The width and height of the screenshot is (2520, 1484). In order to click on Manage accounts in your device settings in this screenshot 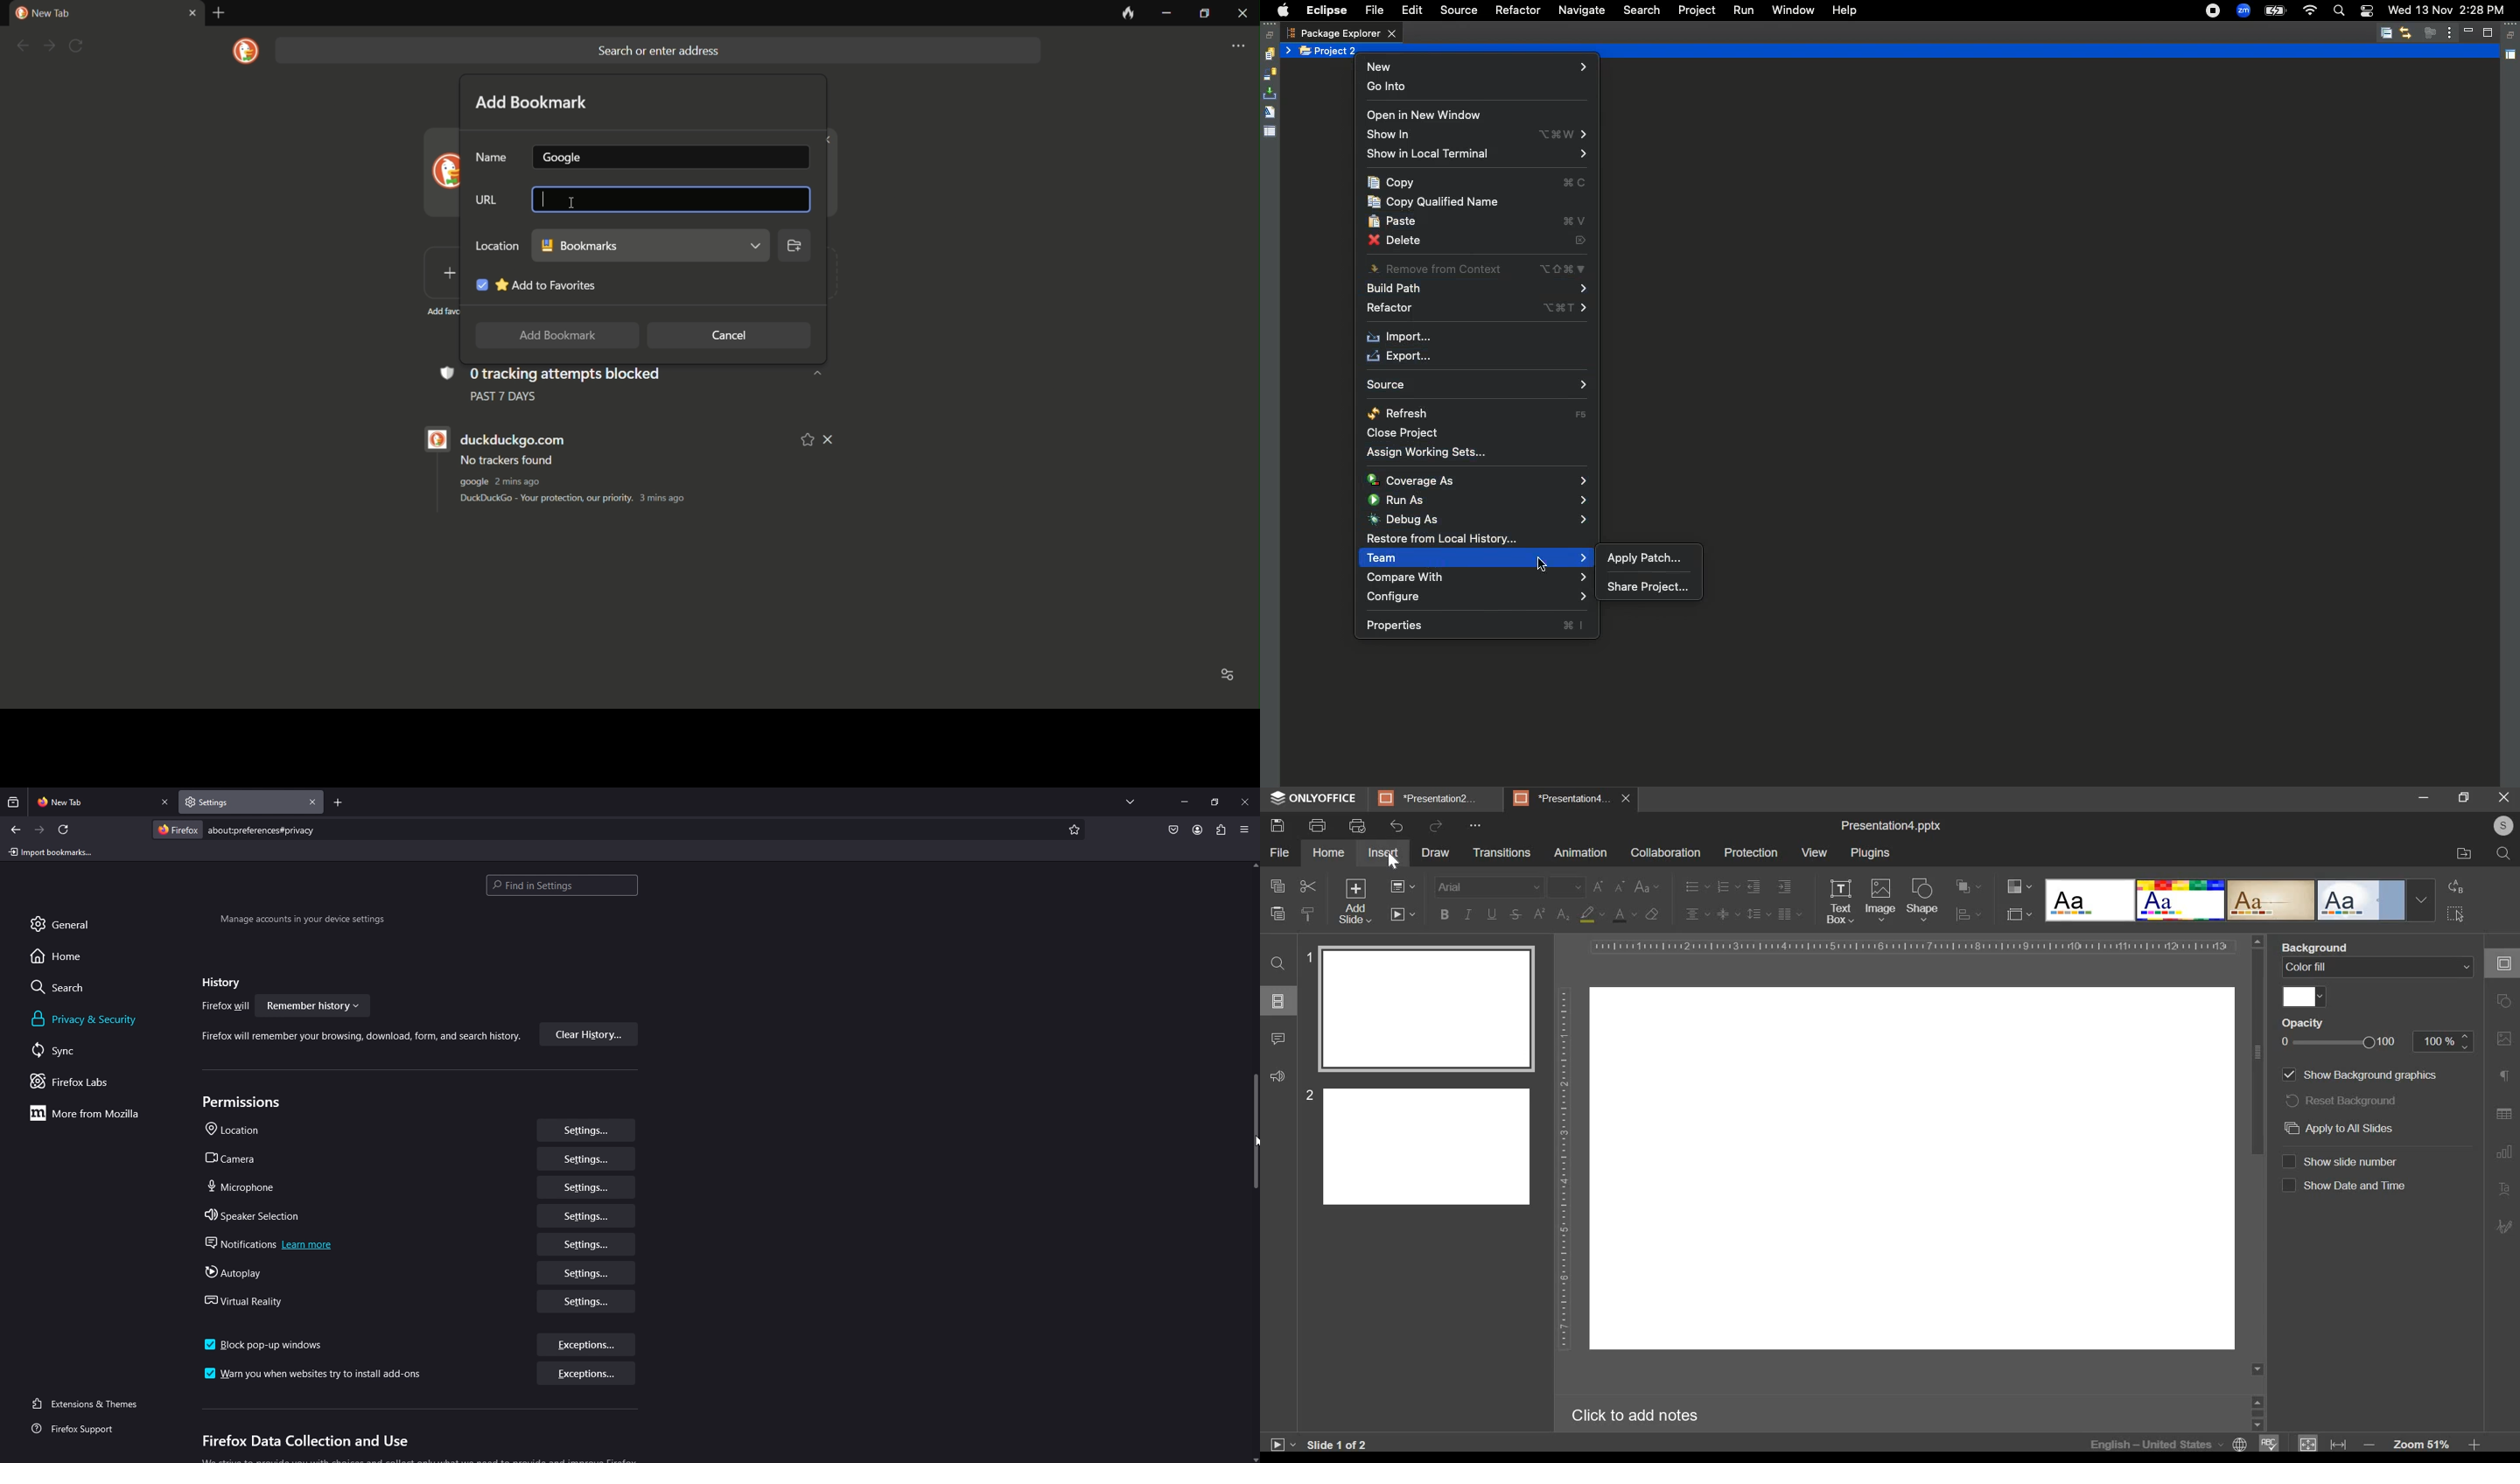, I will do `click(302, 921)`.